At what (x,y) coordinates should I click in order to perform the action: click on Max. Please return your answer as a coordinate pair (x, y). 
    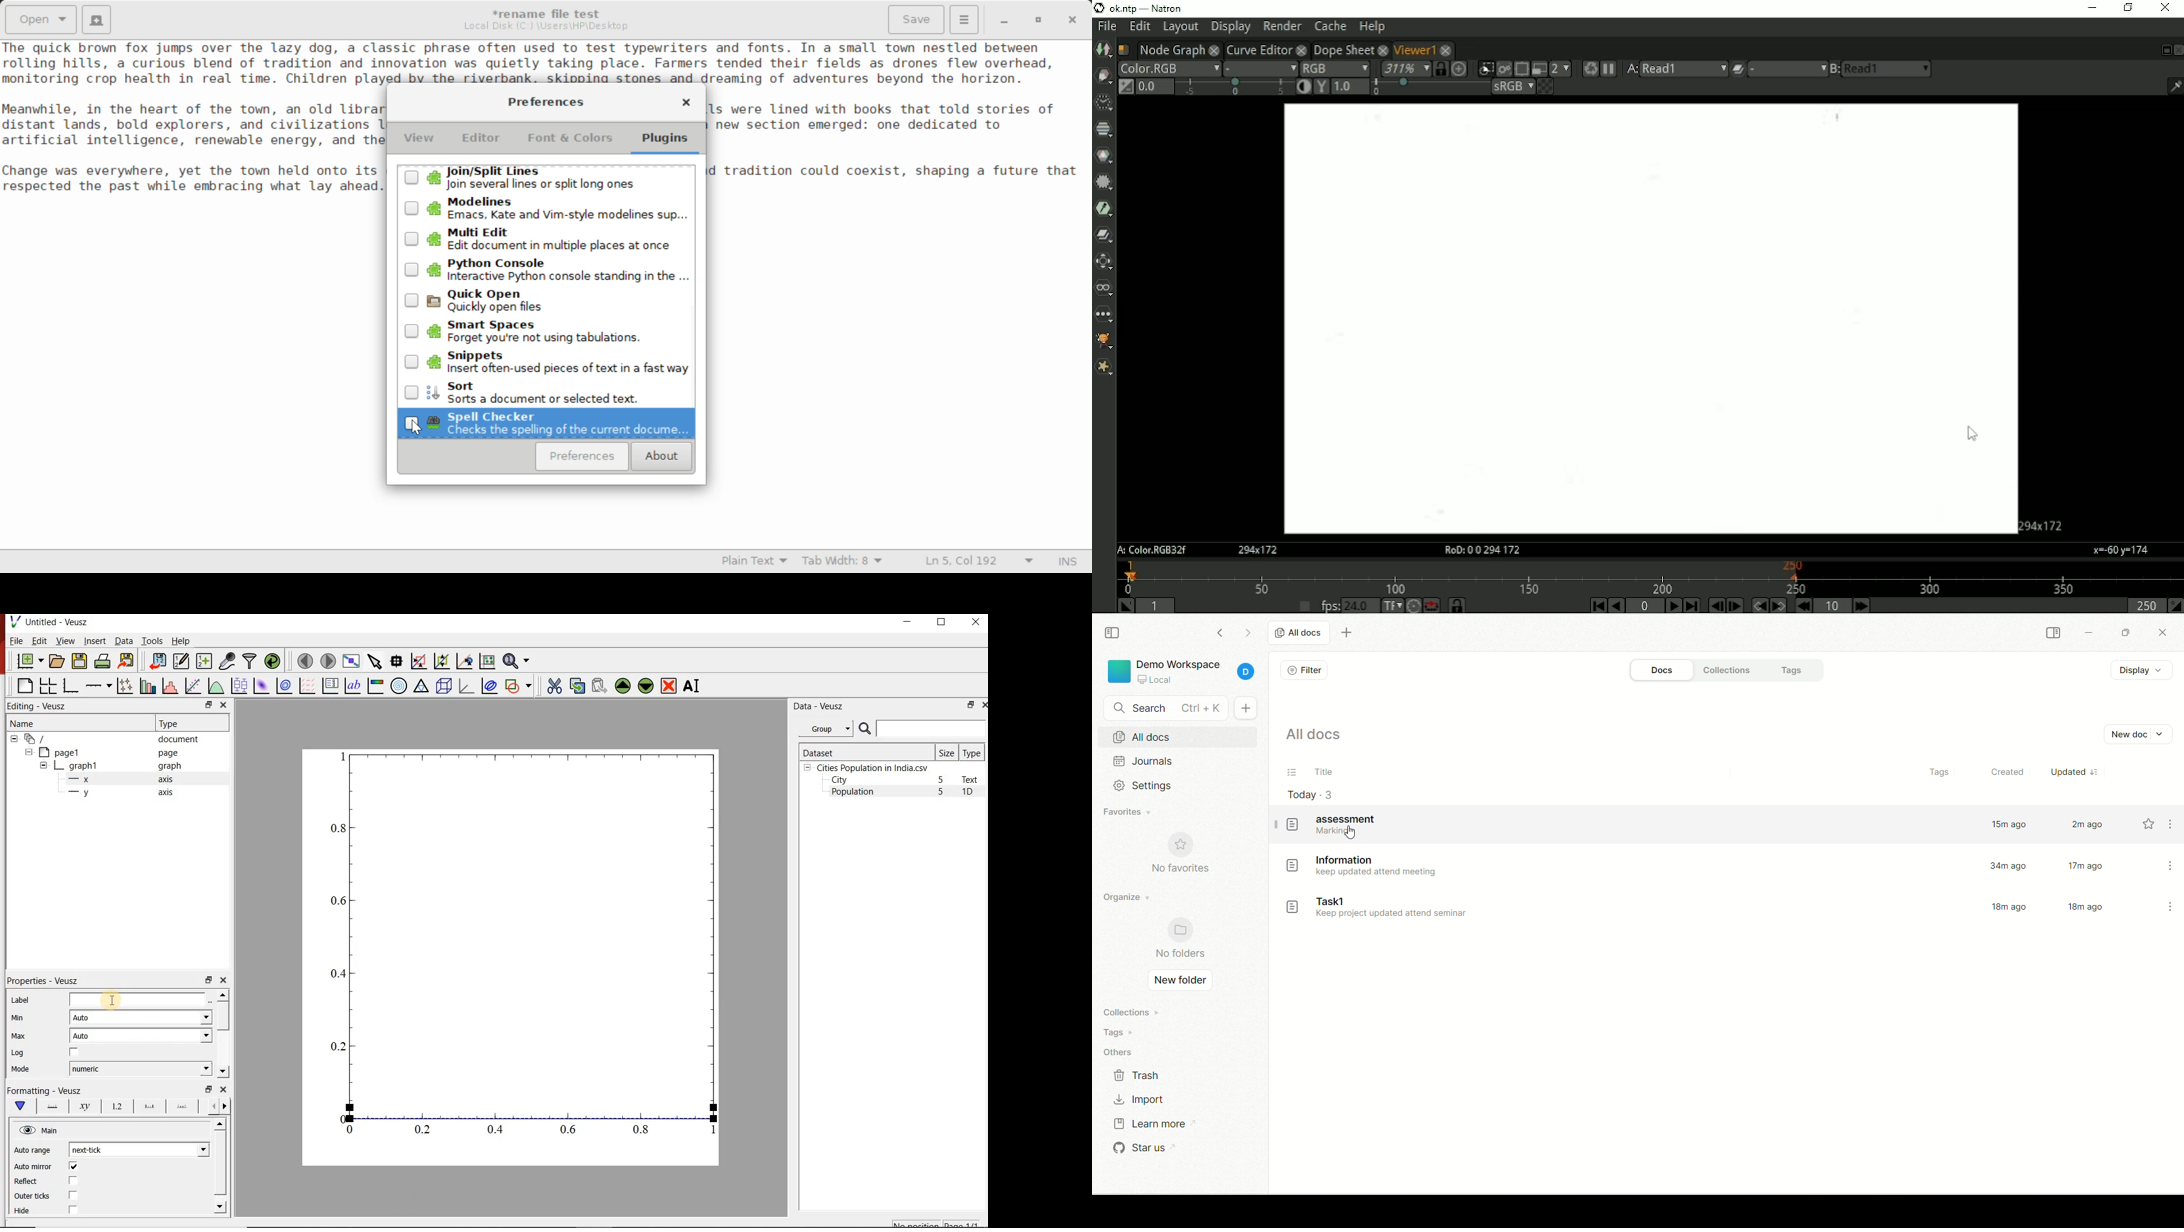
    Looking at the image, I should click on (18, 1036).